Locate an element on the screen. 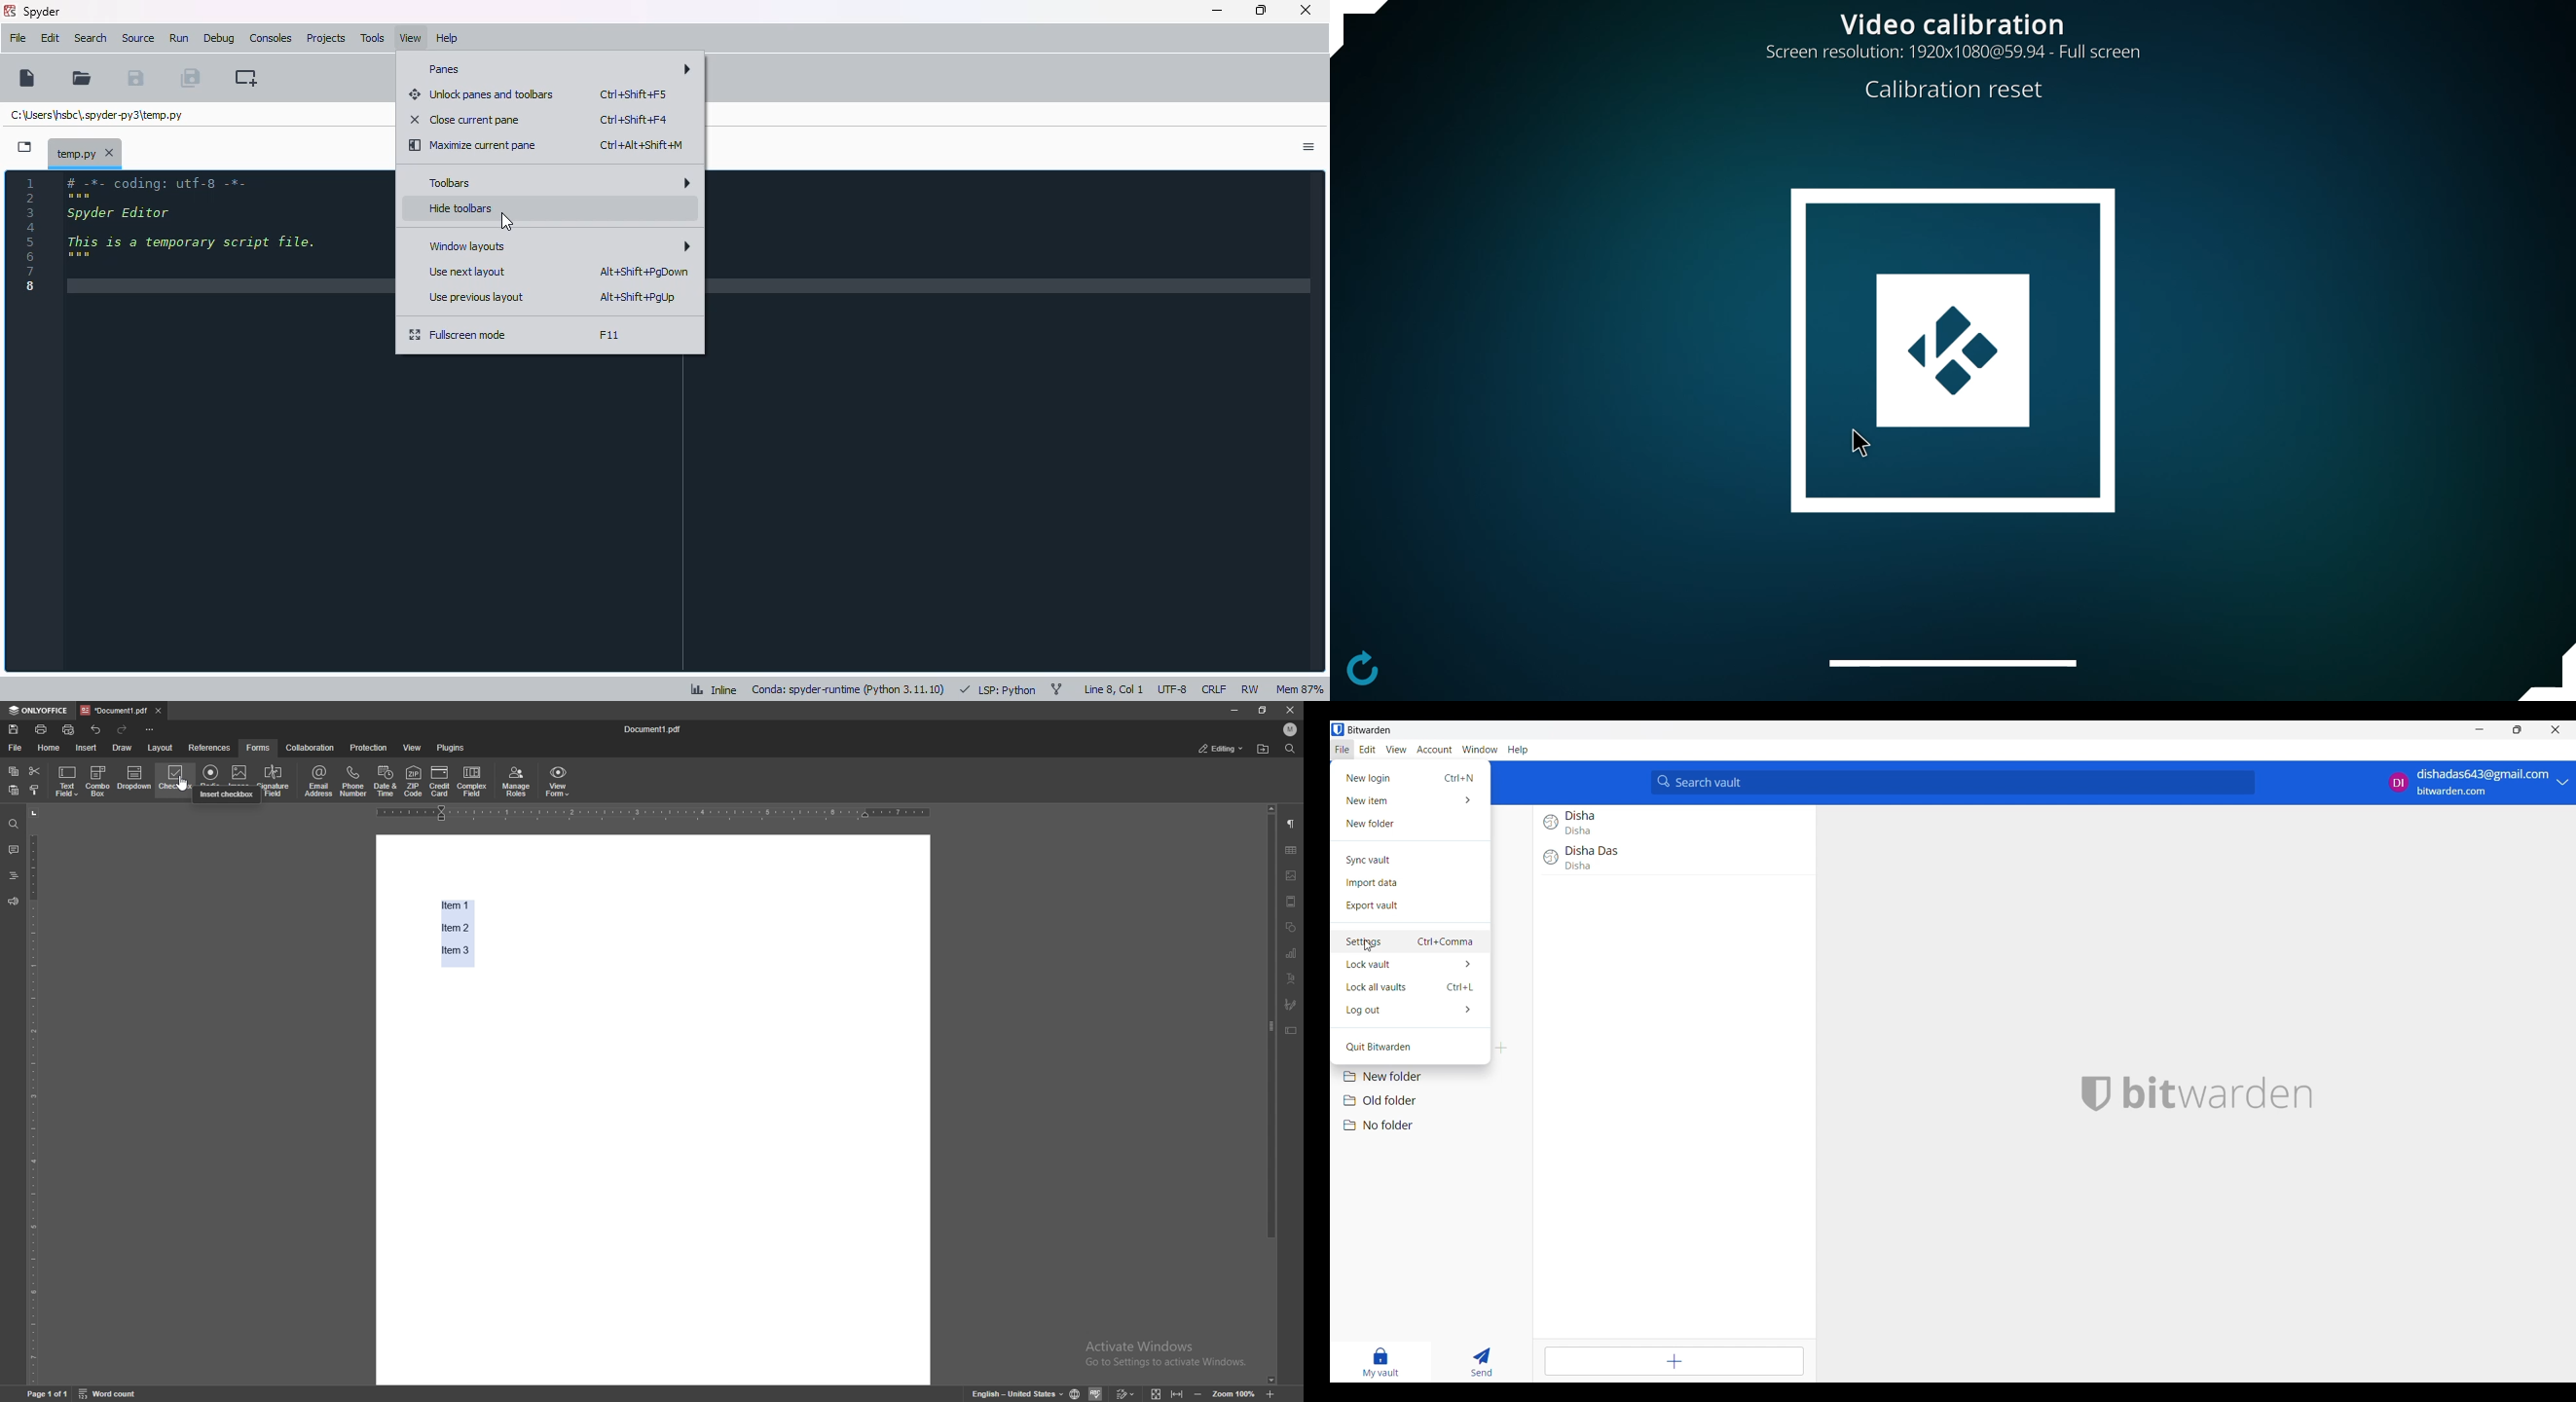 The height and width of the screenshot is (1428, 2576). run is located at coordinates (179, 39).